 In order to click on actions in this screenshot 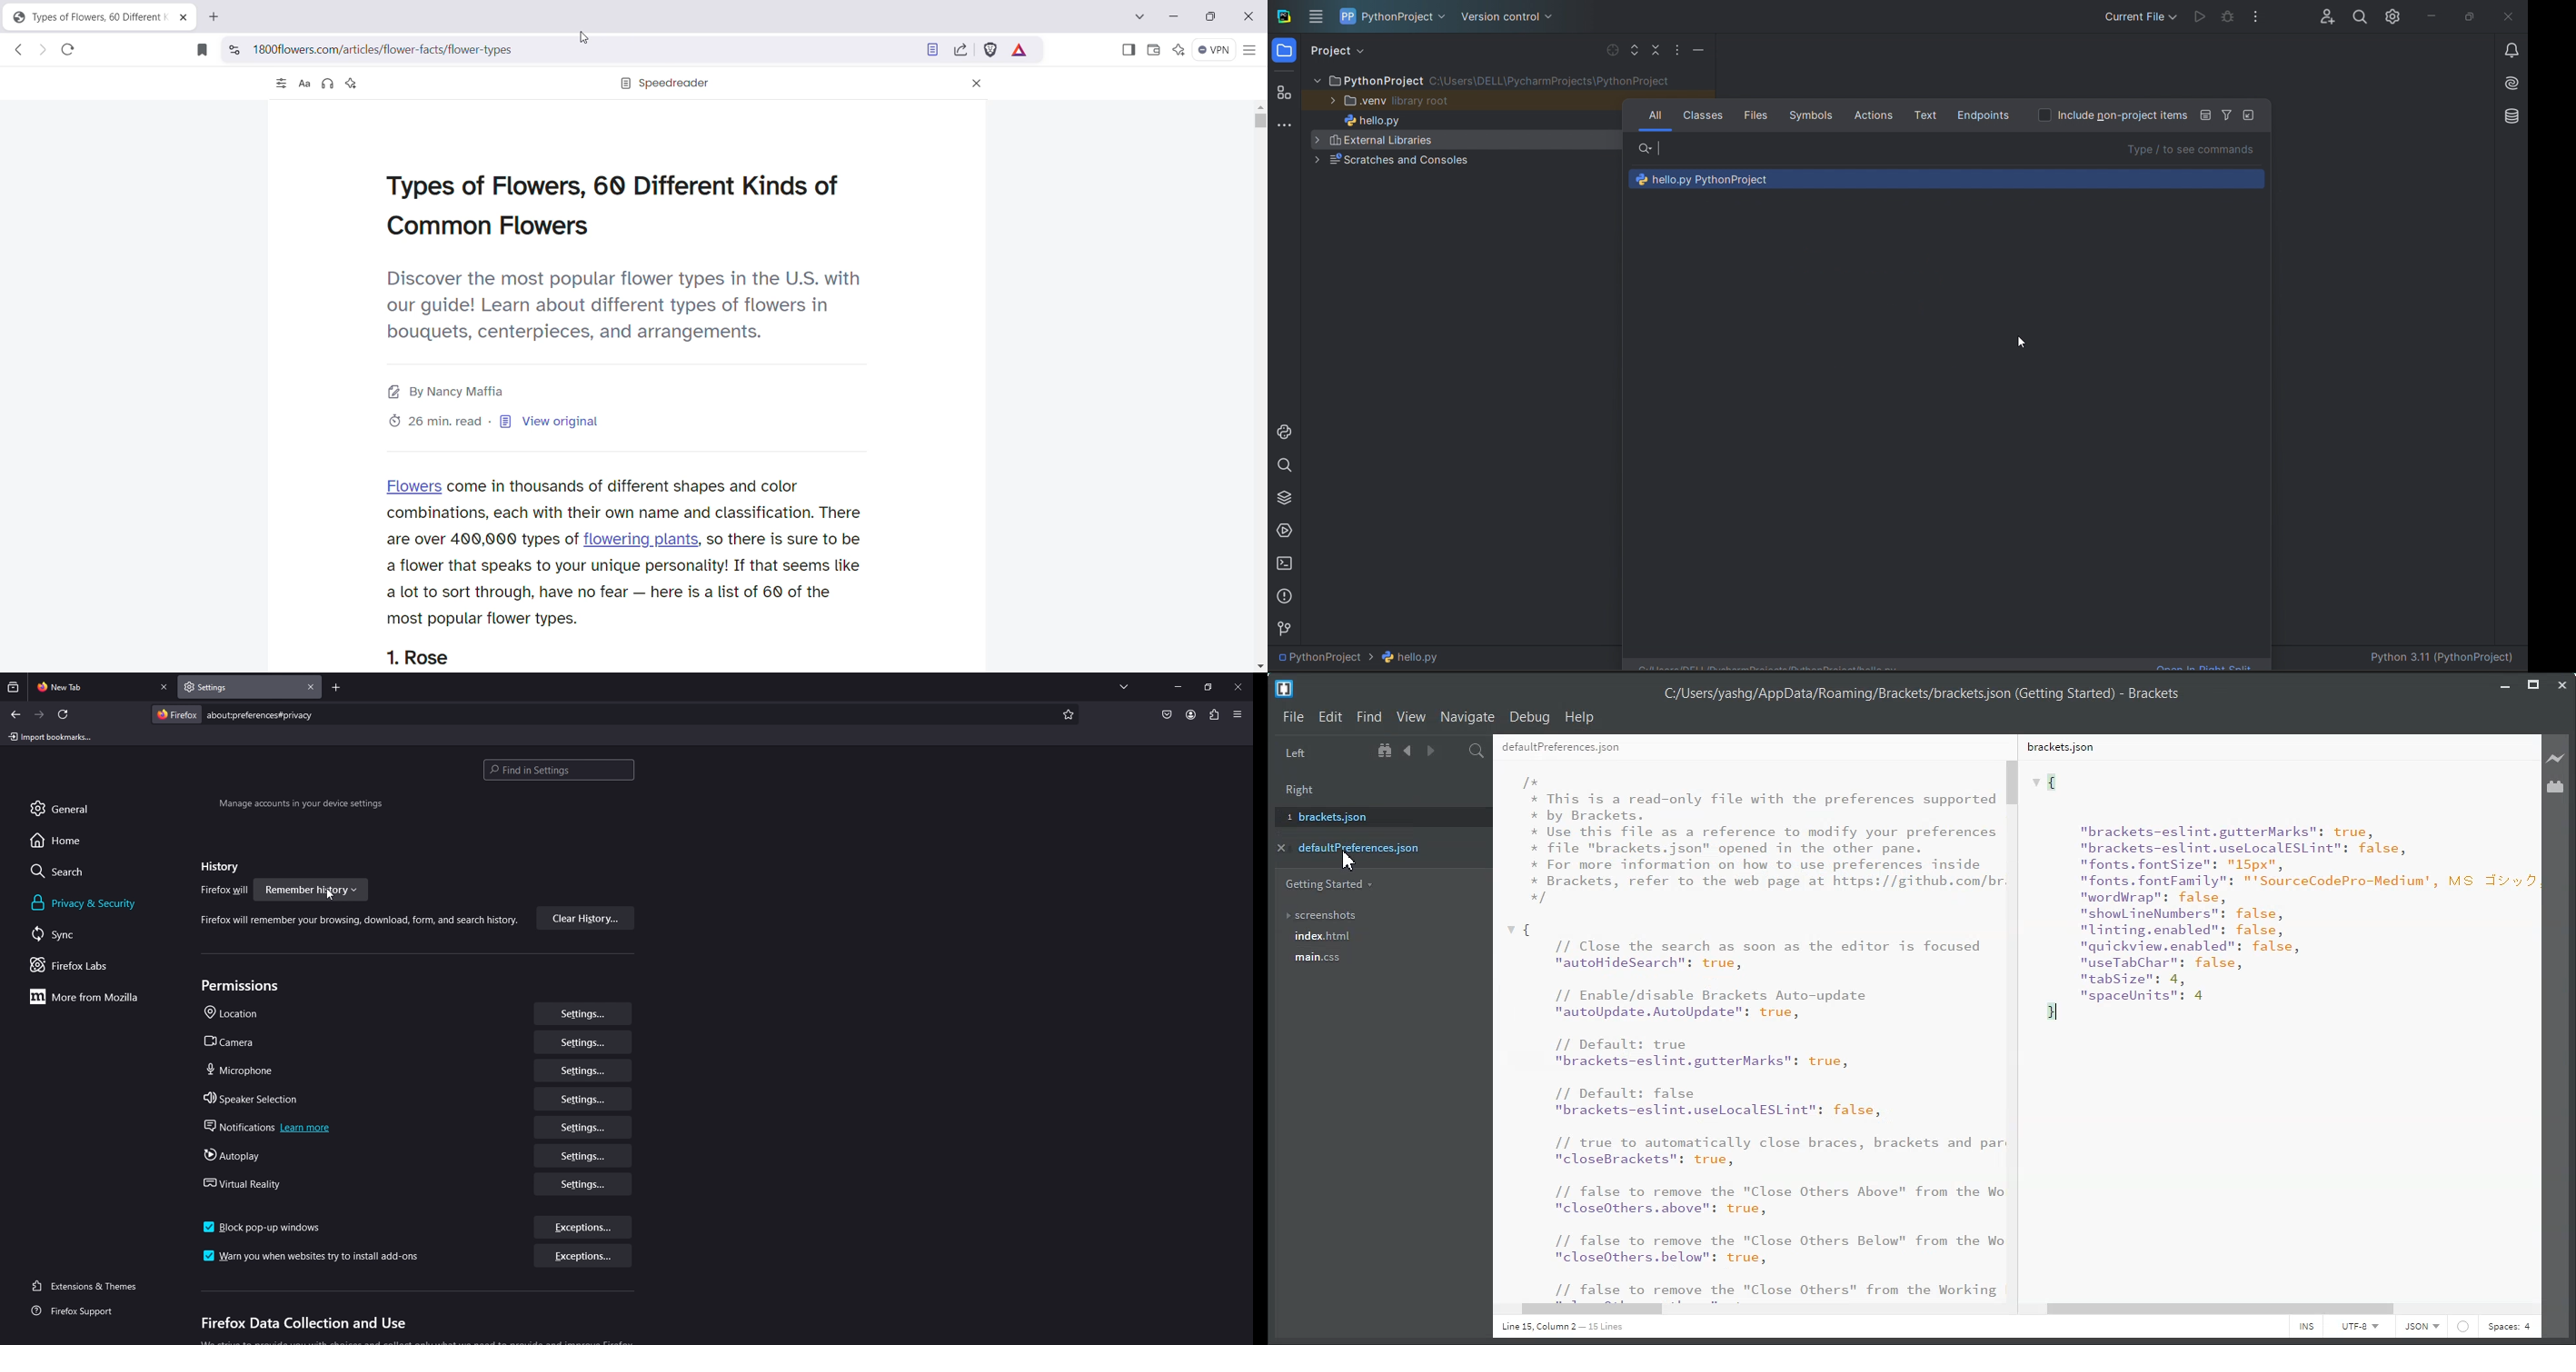, I will do `click(1873, 116)`.